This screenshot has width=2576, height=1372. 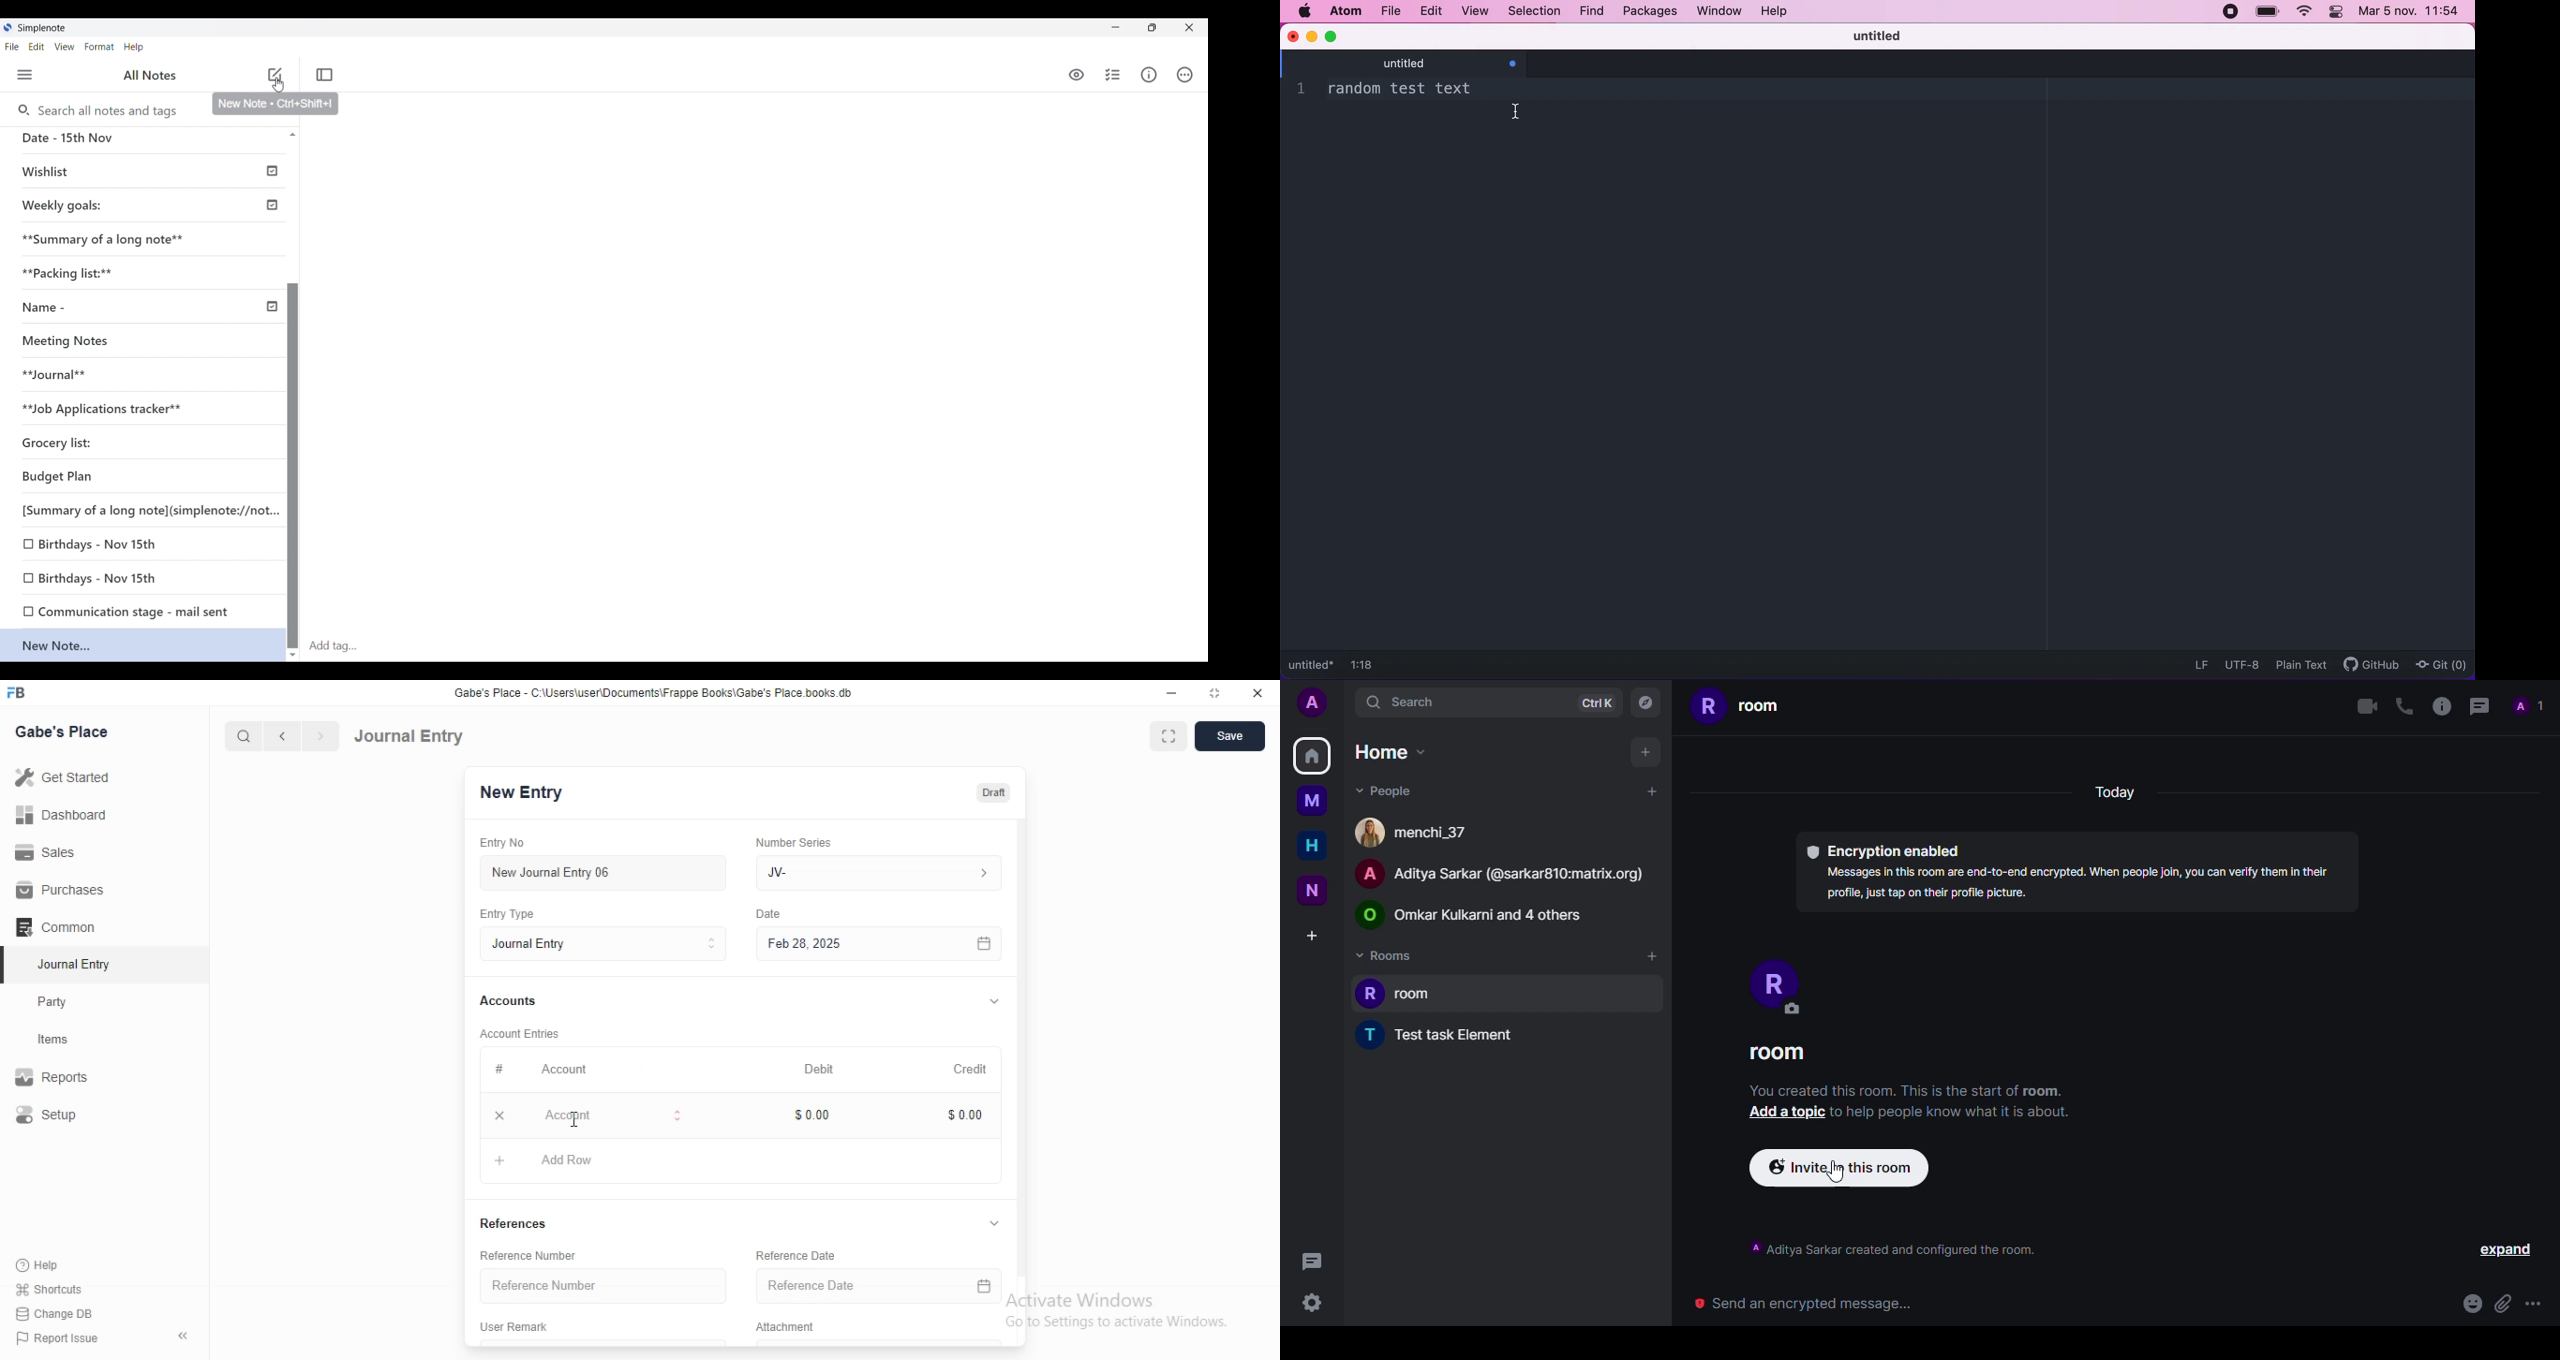 I want to click on find, so click(x=1589, y=11).